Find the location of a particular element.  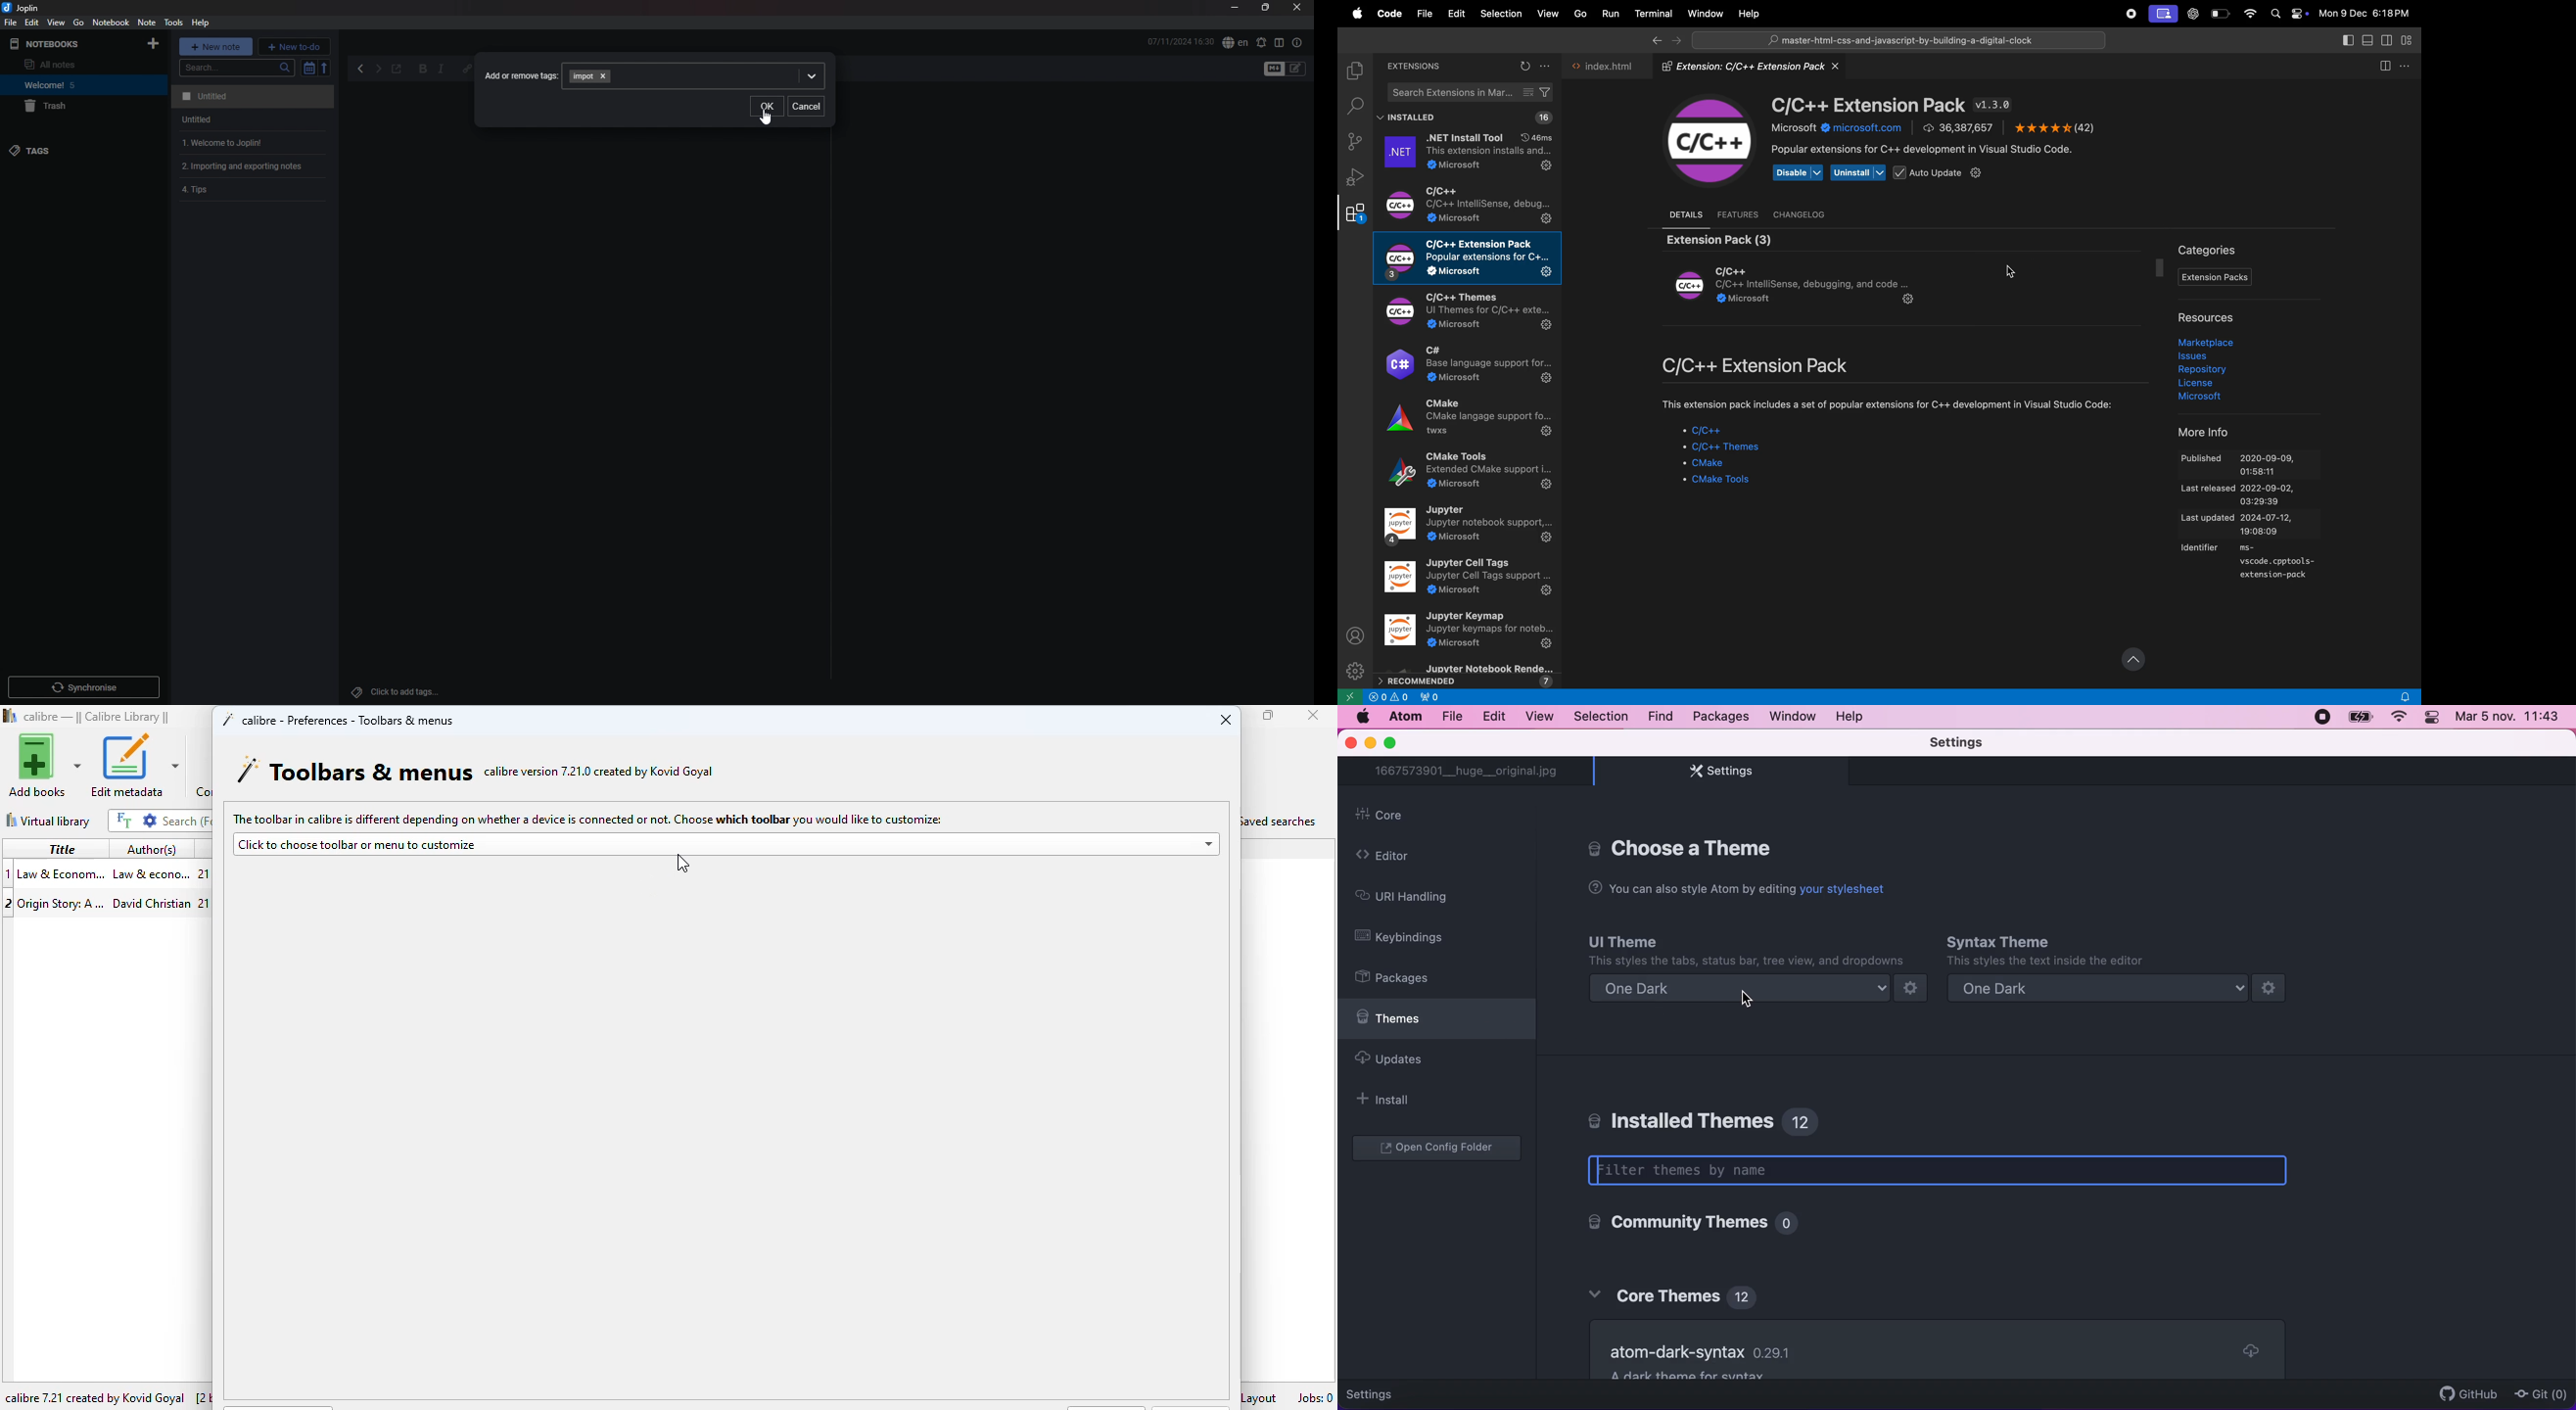

toggle sort order is located at coordinates (309, 68).